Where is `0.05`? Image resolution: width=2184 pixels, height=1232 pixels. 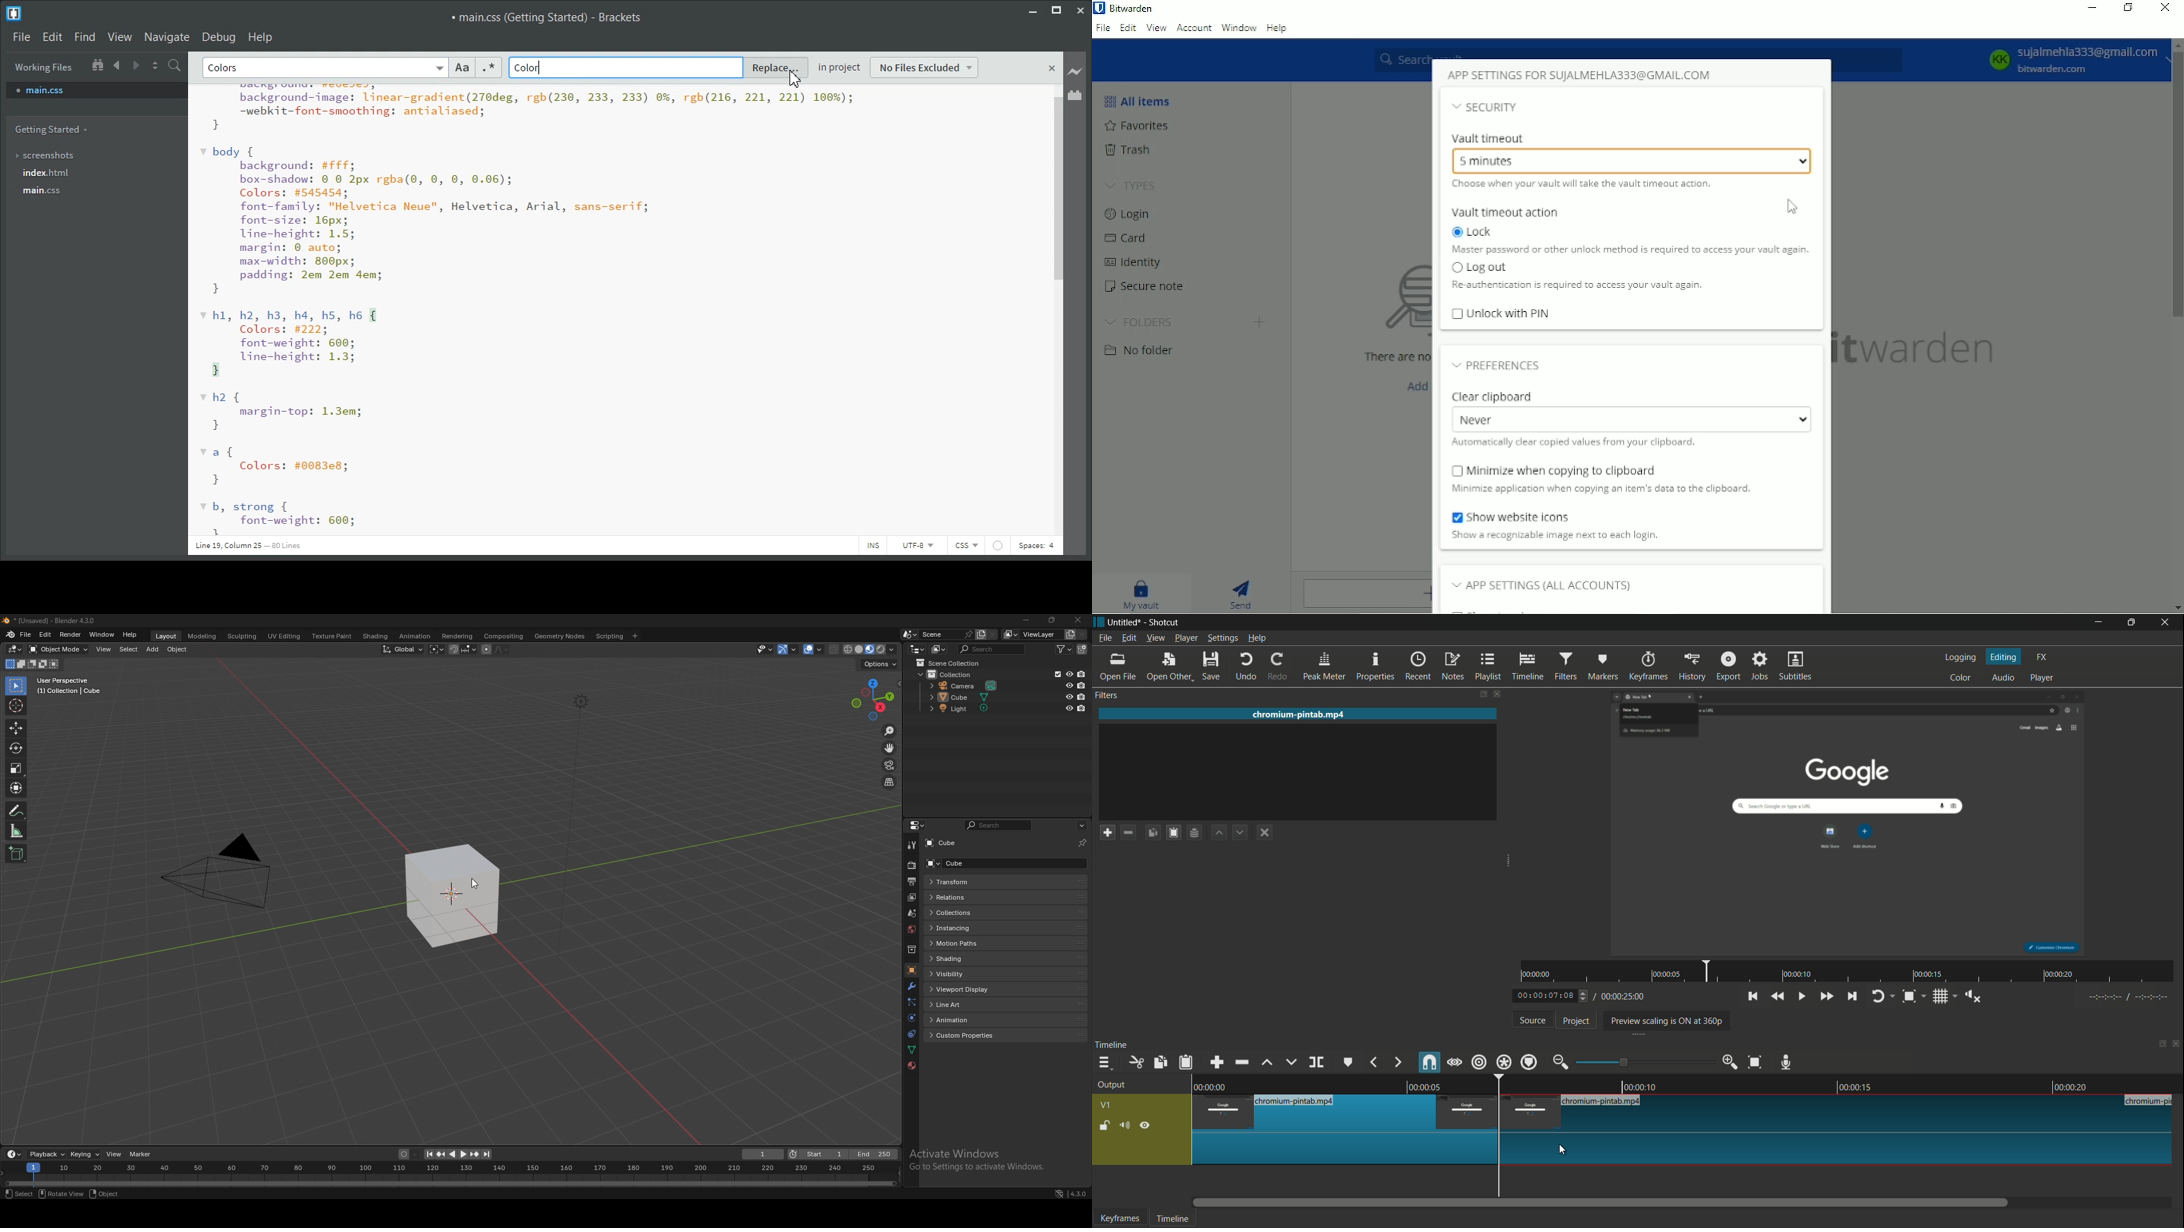
0.05 is located at coordinates (1422, 1086).